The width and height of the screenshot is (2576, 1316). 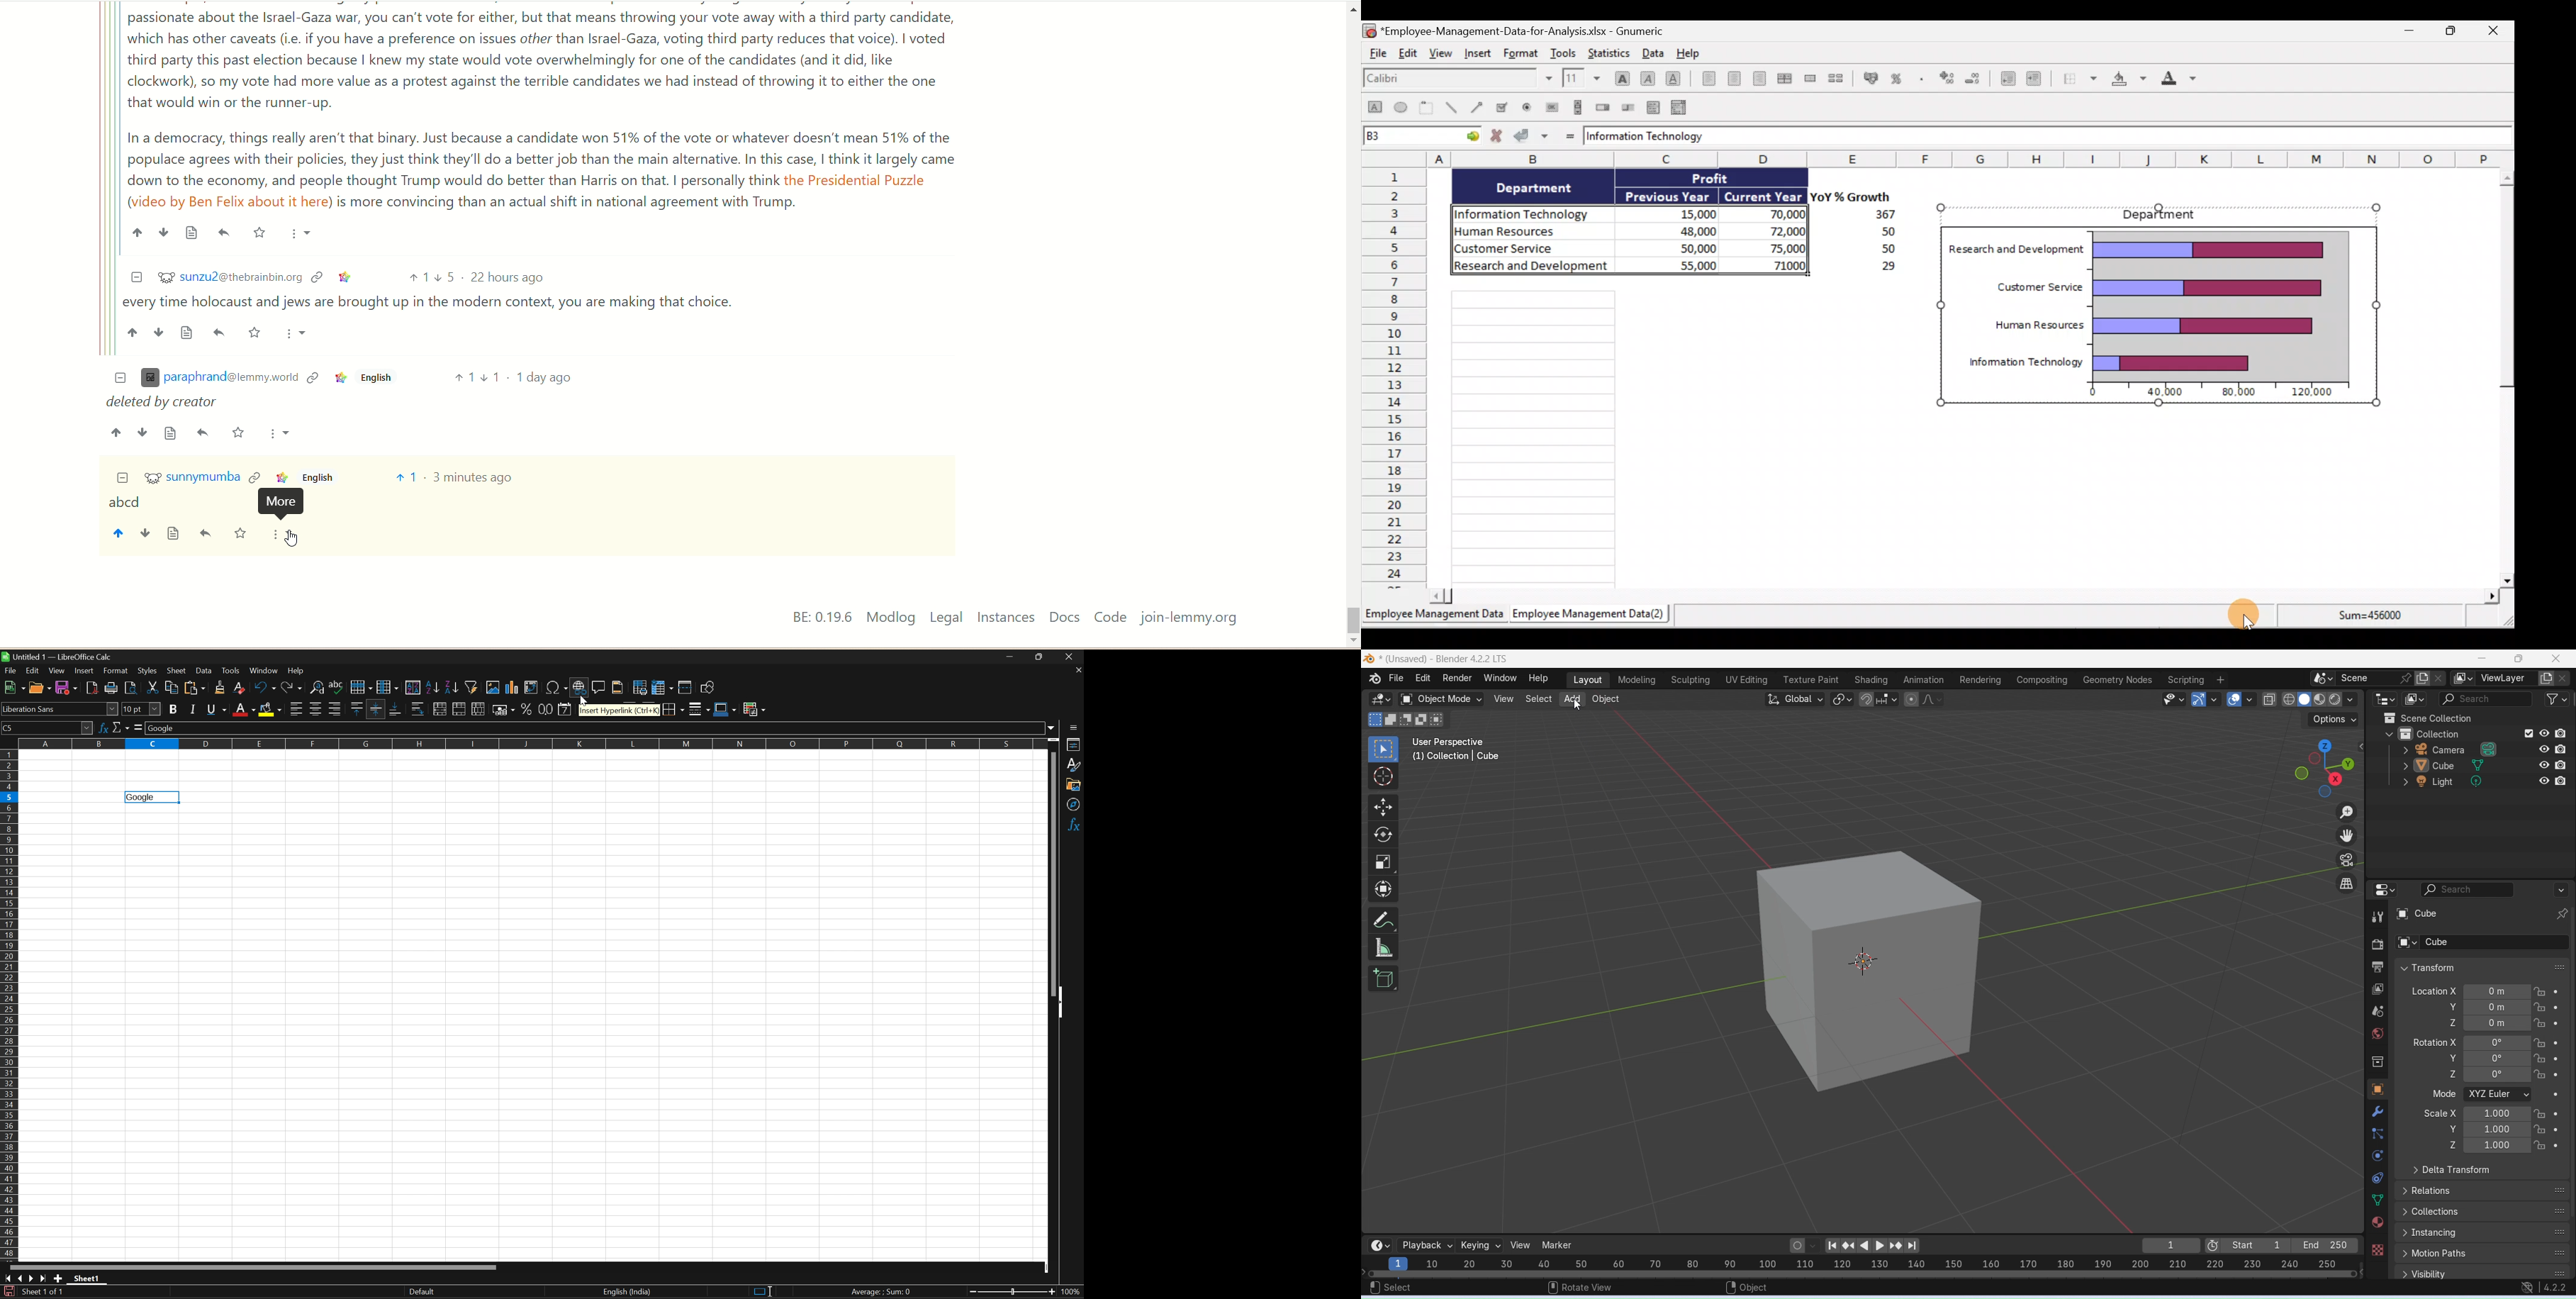 What do you see at coordinates (2512, 1042) in the screenshot?
I see `Rotation` at bounding box center [2512, 1042].